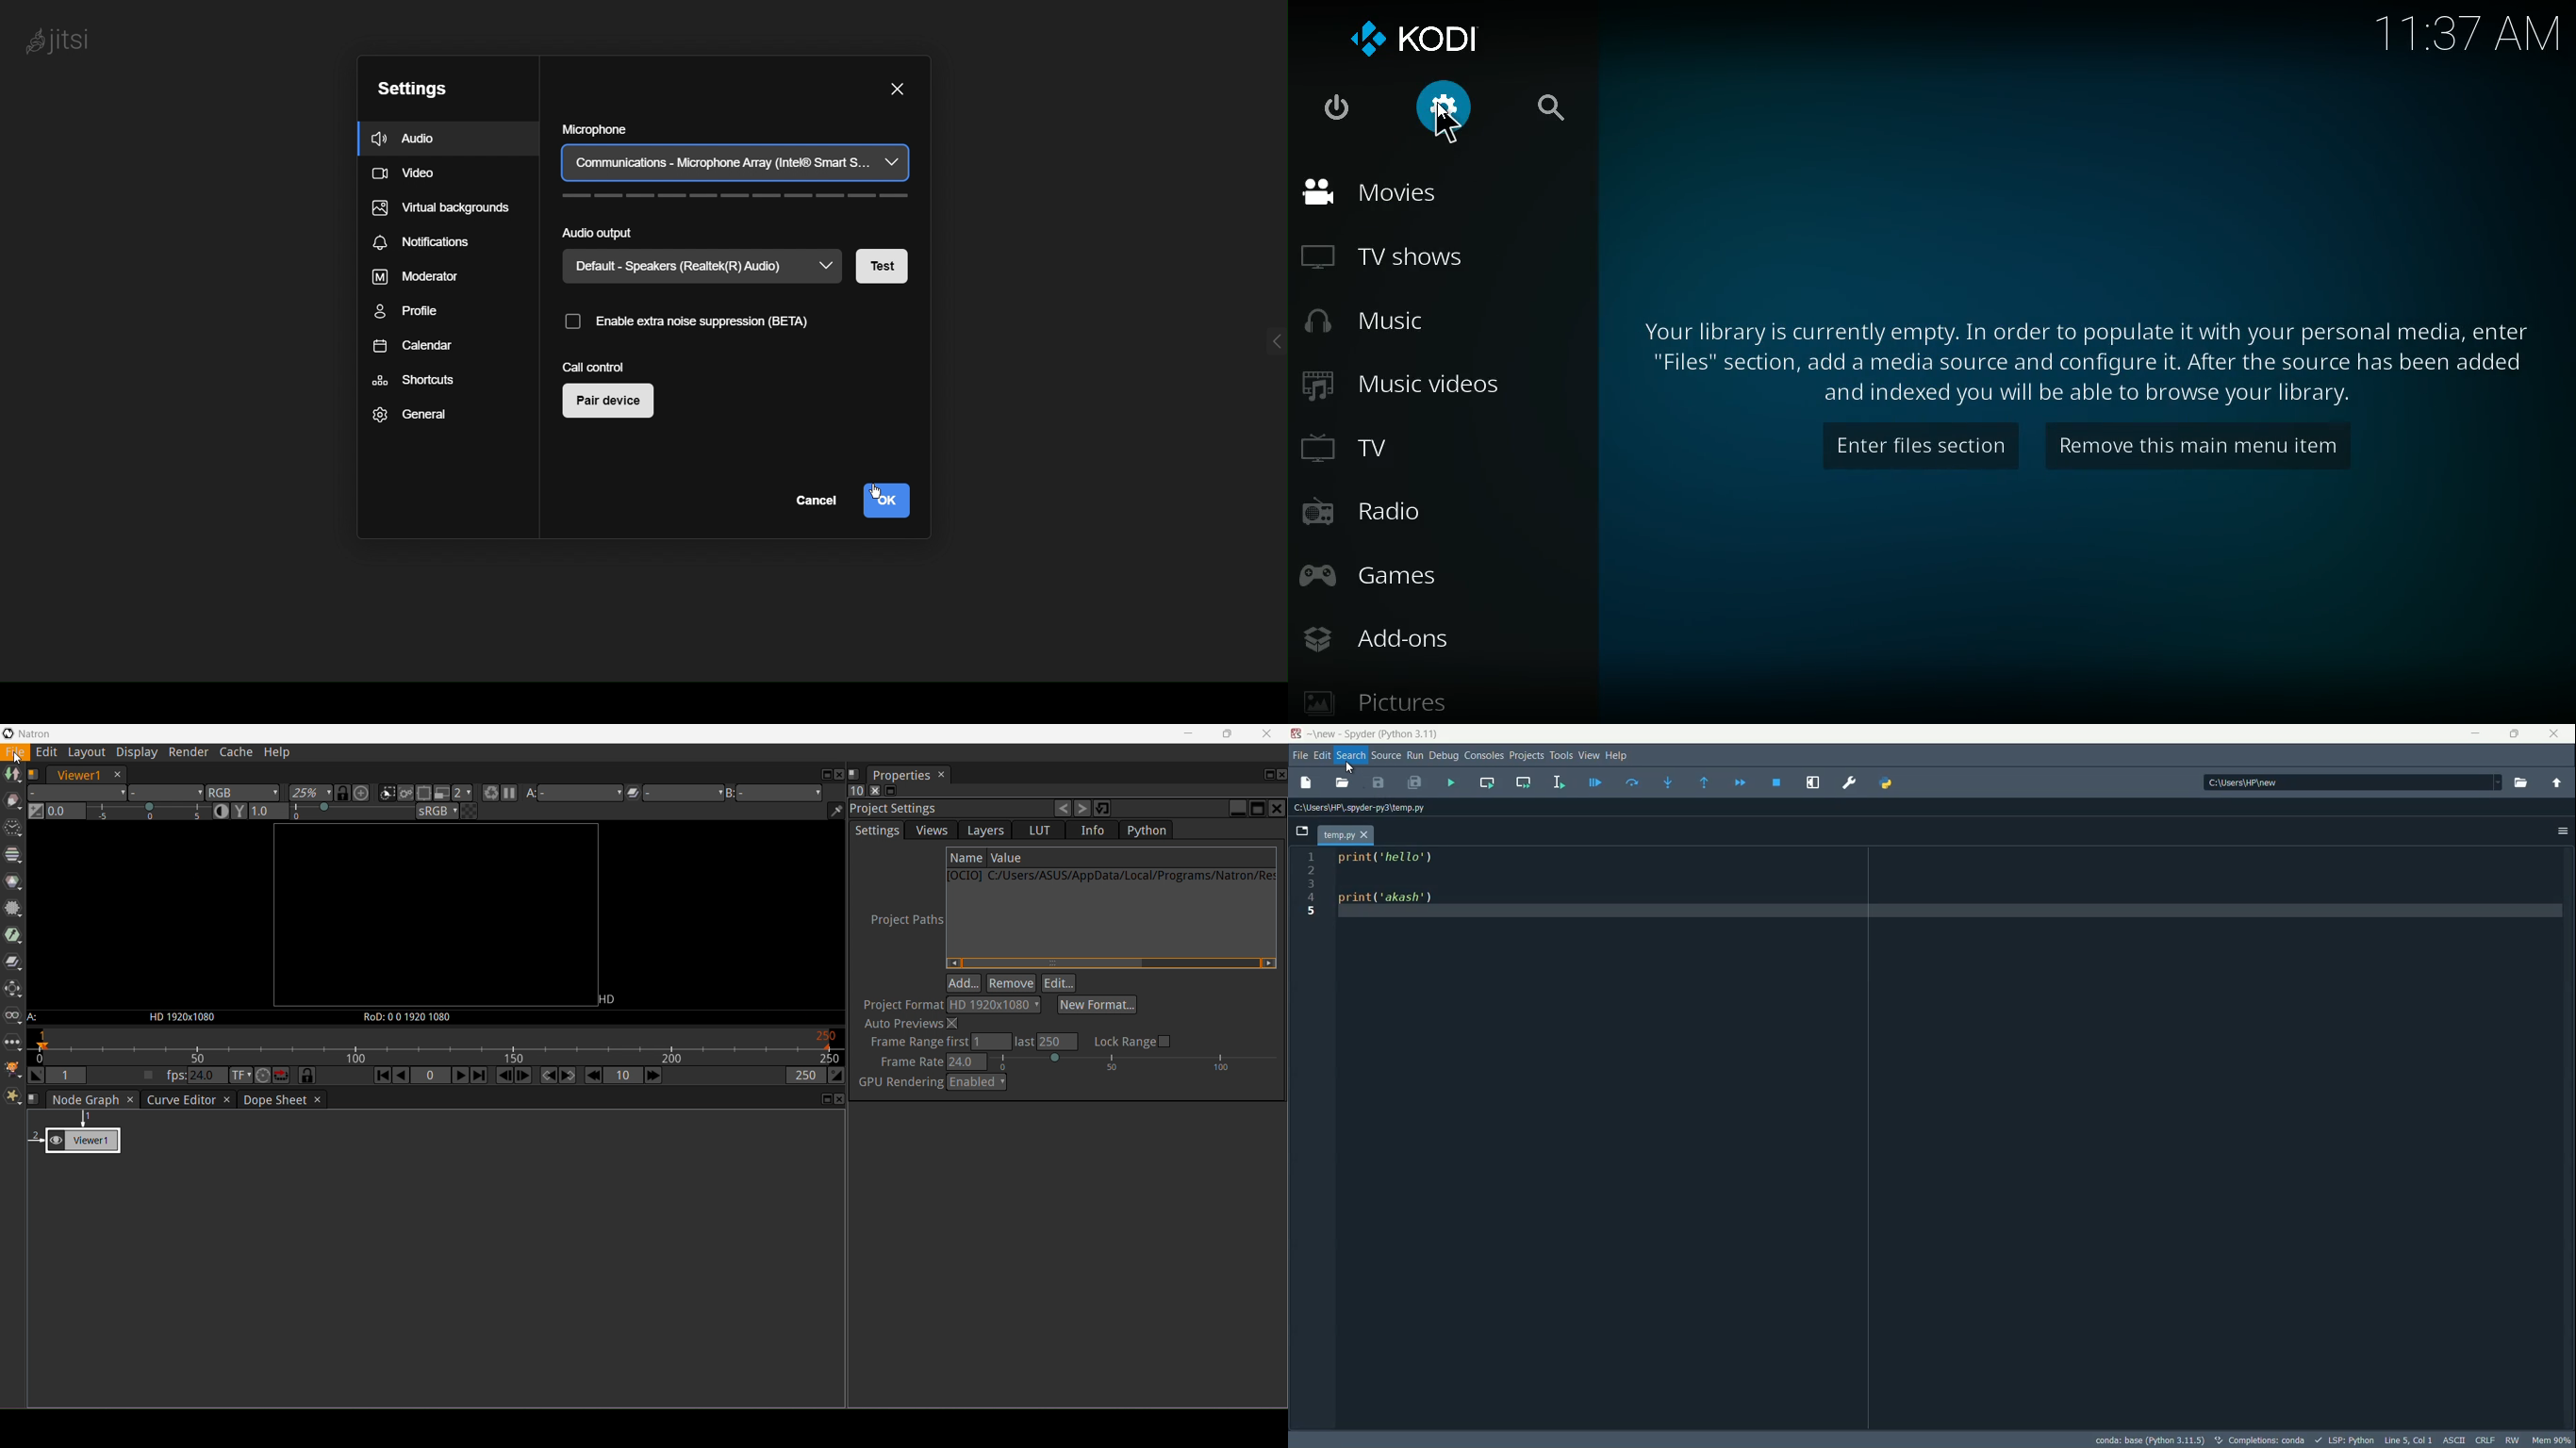 The height and width of the screenshot is (1456, 2576). Describe the element at coordinates (1260, 344) in the screenshot. I see `menu` at that location.